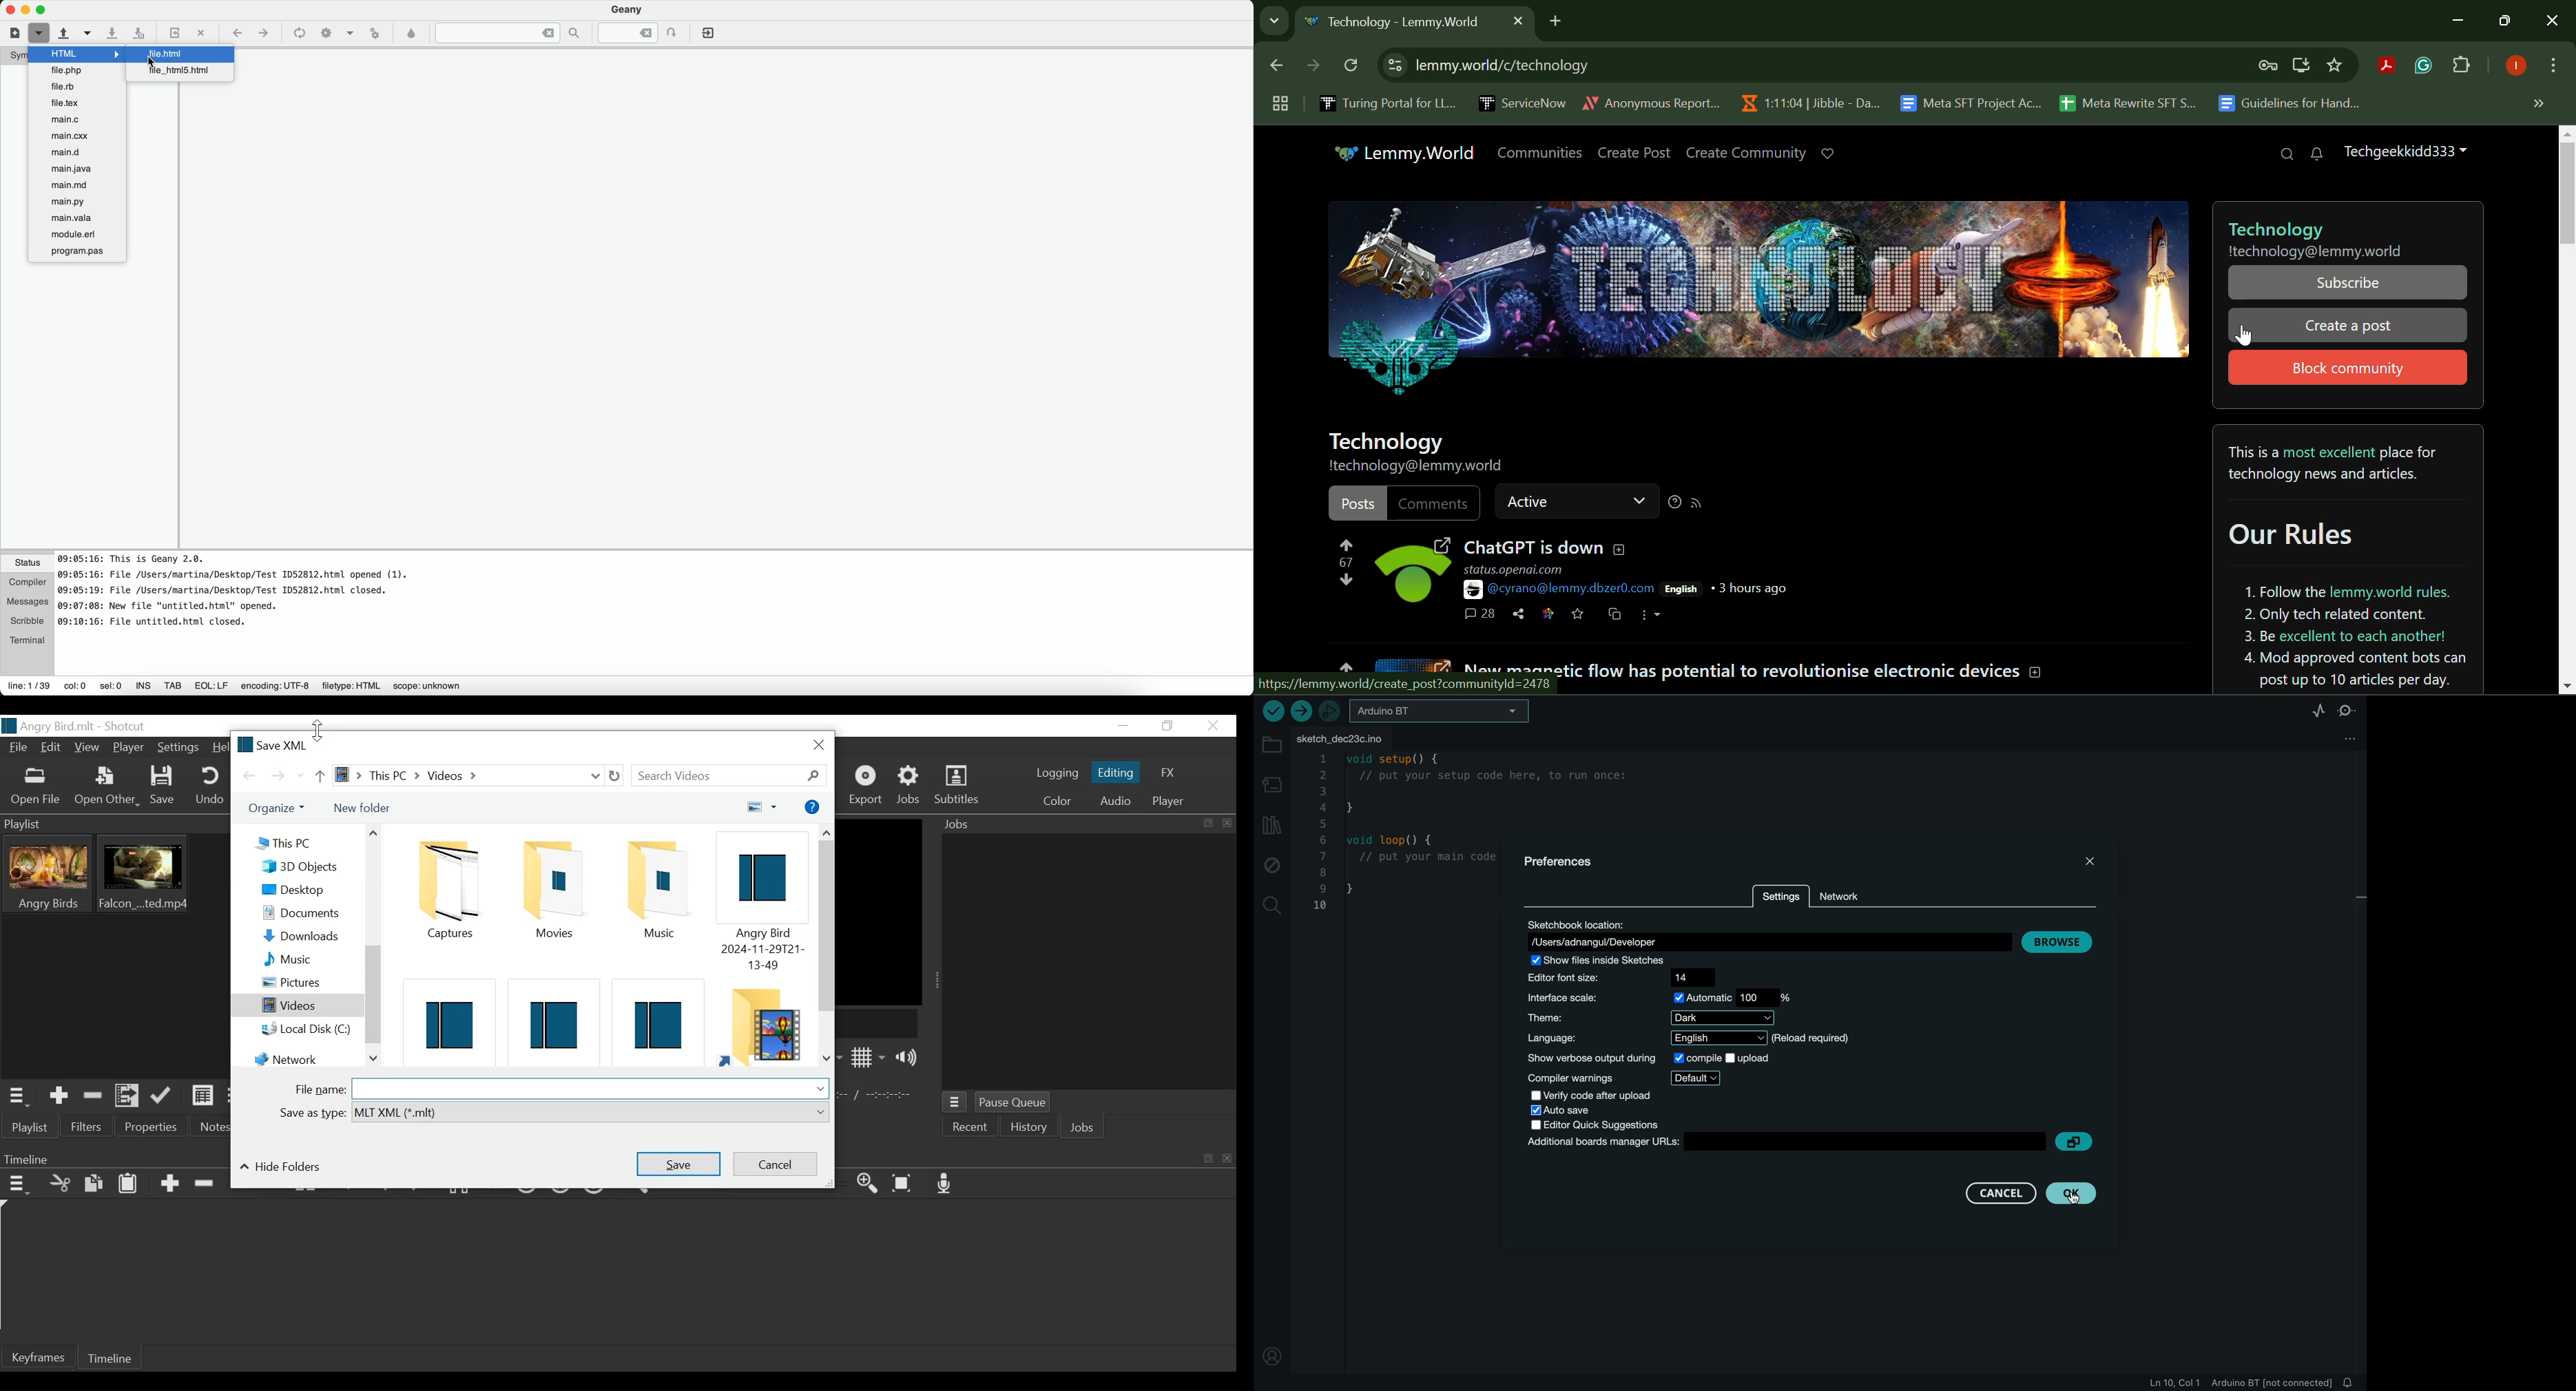  What do you see at coordinates (1115, 775) in the screenshot?
I see `Editing` at bounding box center [1115, 775].